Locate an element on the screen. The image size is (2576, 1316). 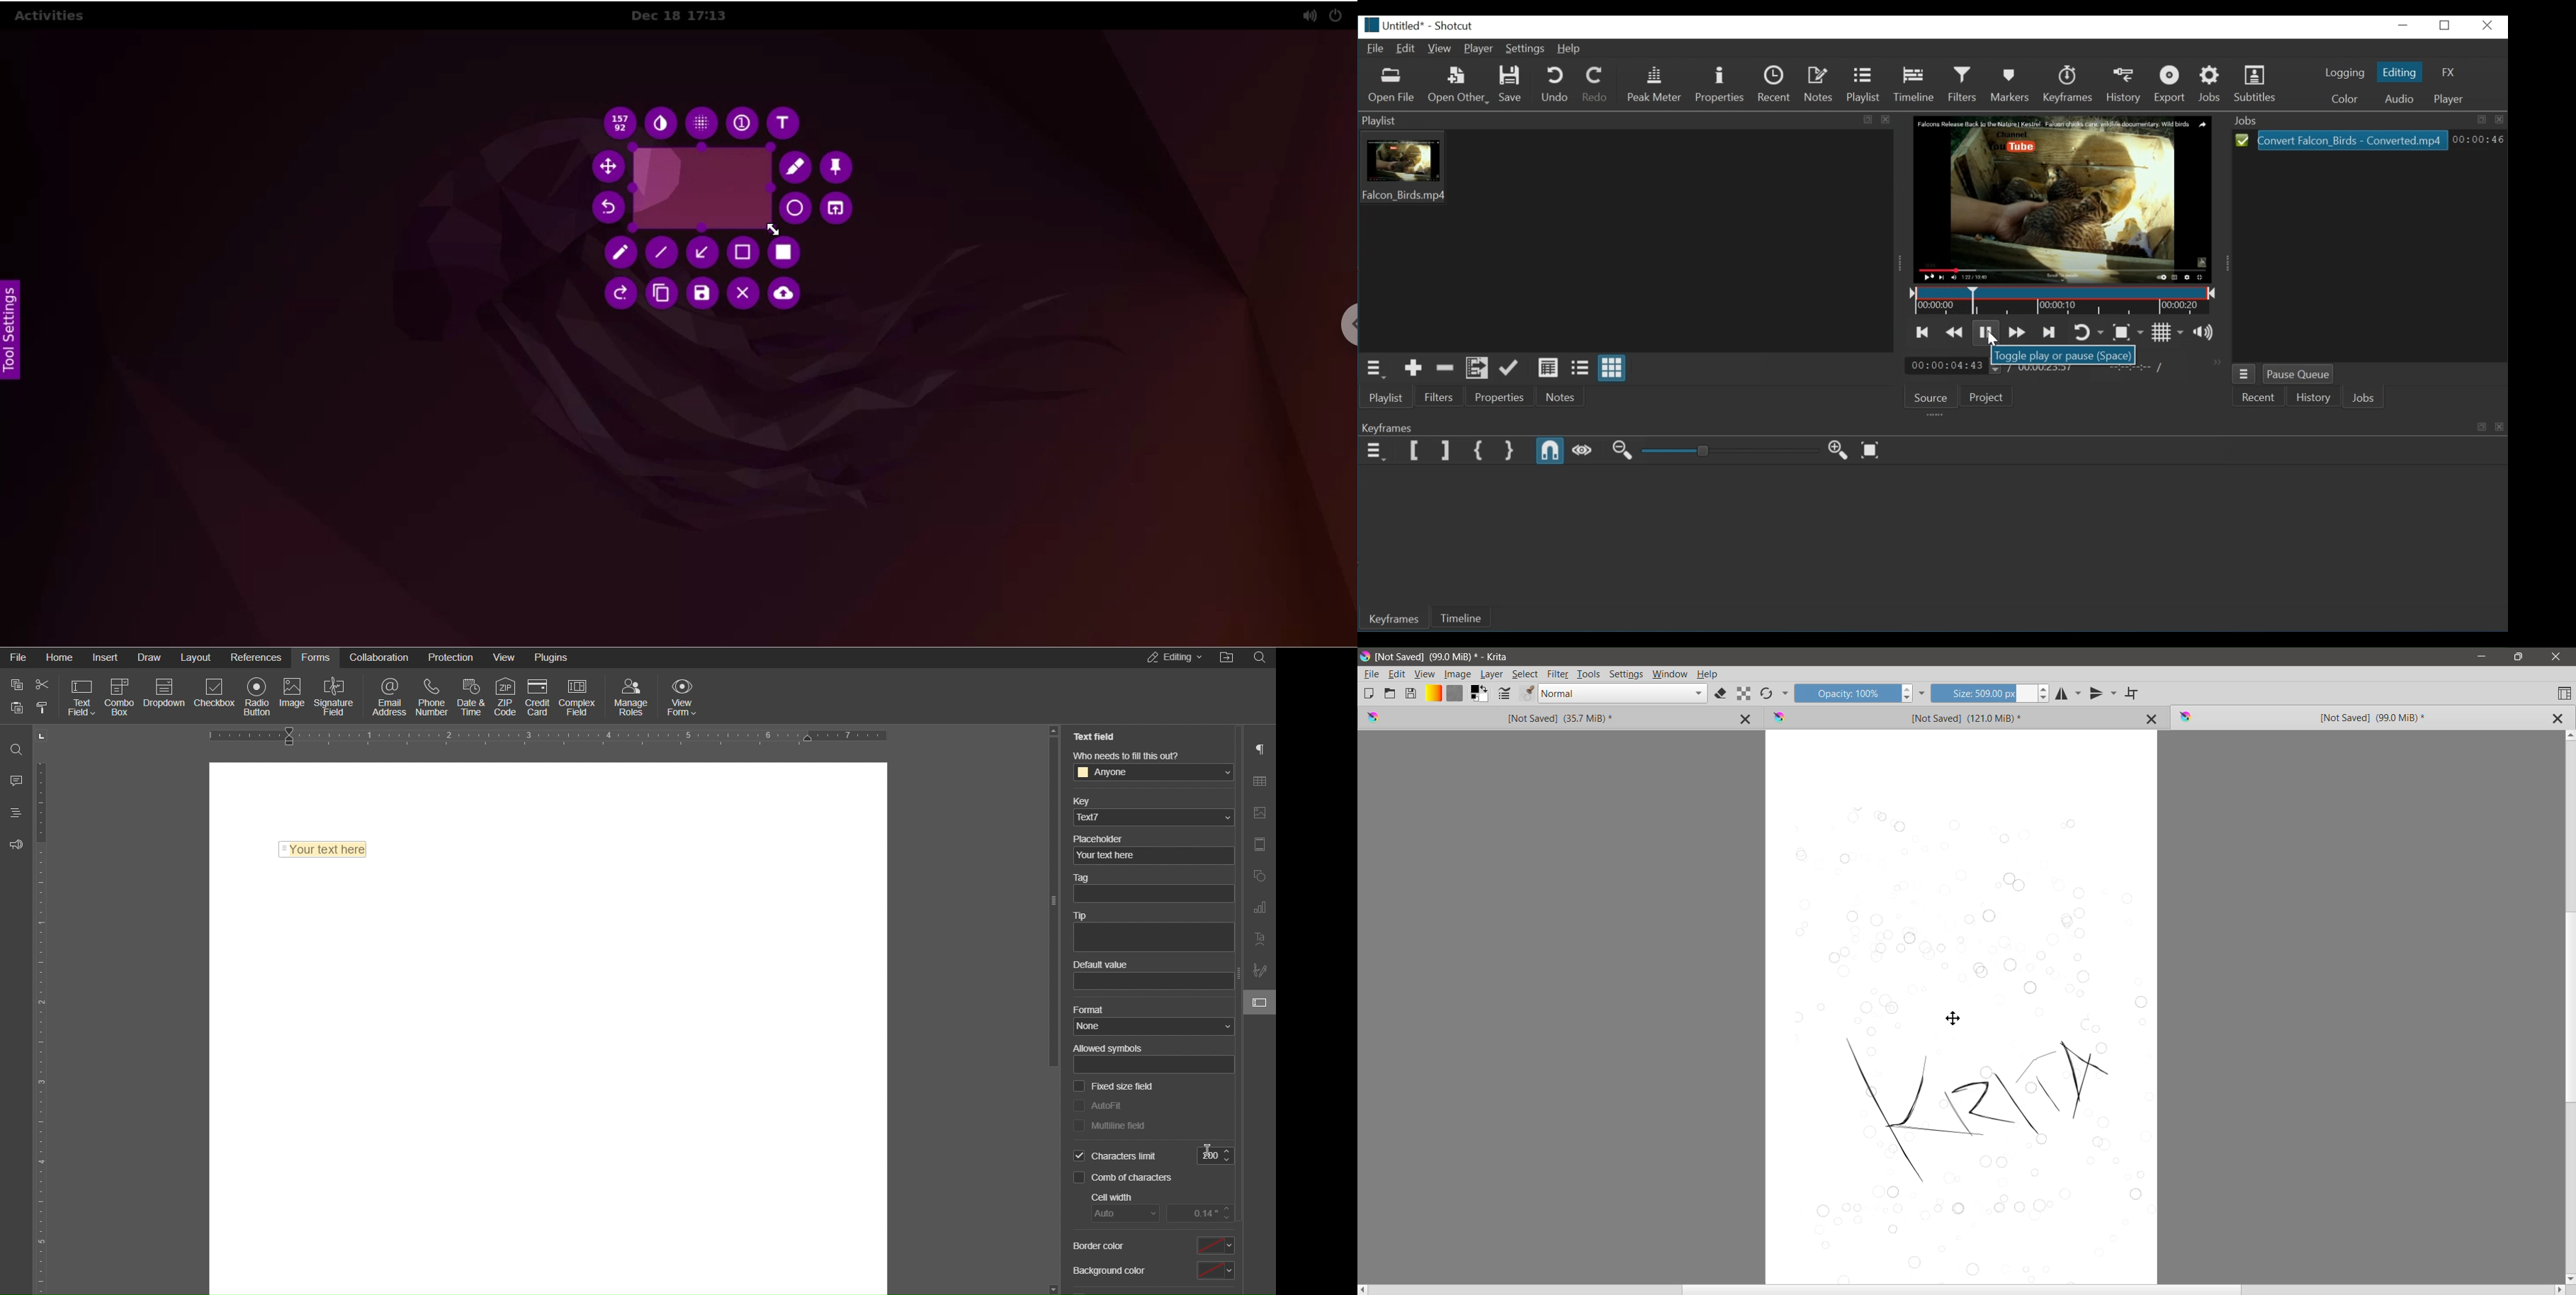
Vertical Ruler is located at coordinates (43, 1025).